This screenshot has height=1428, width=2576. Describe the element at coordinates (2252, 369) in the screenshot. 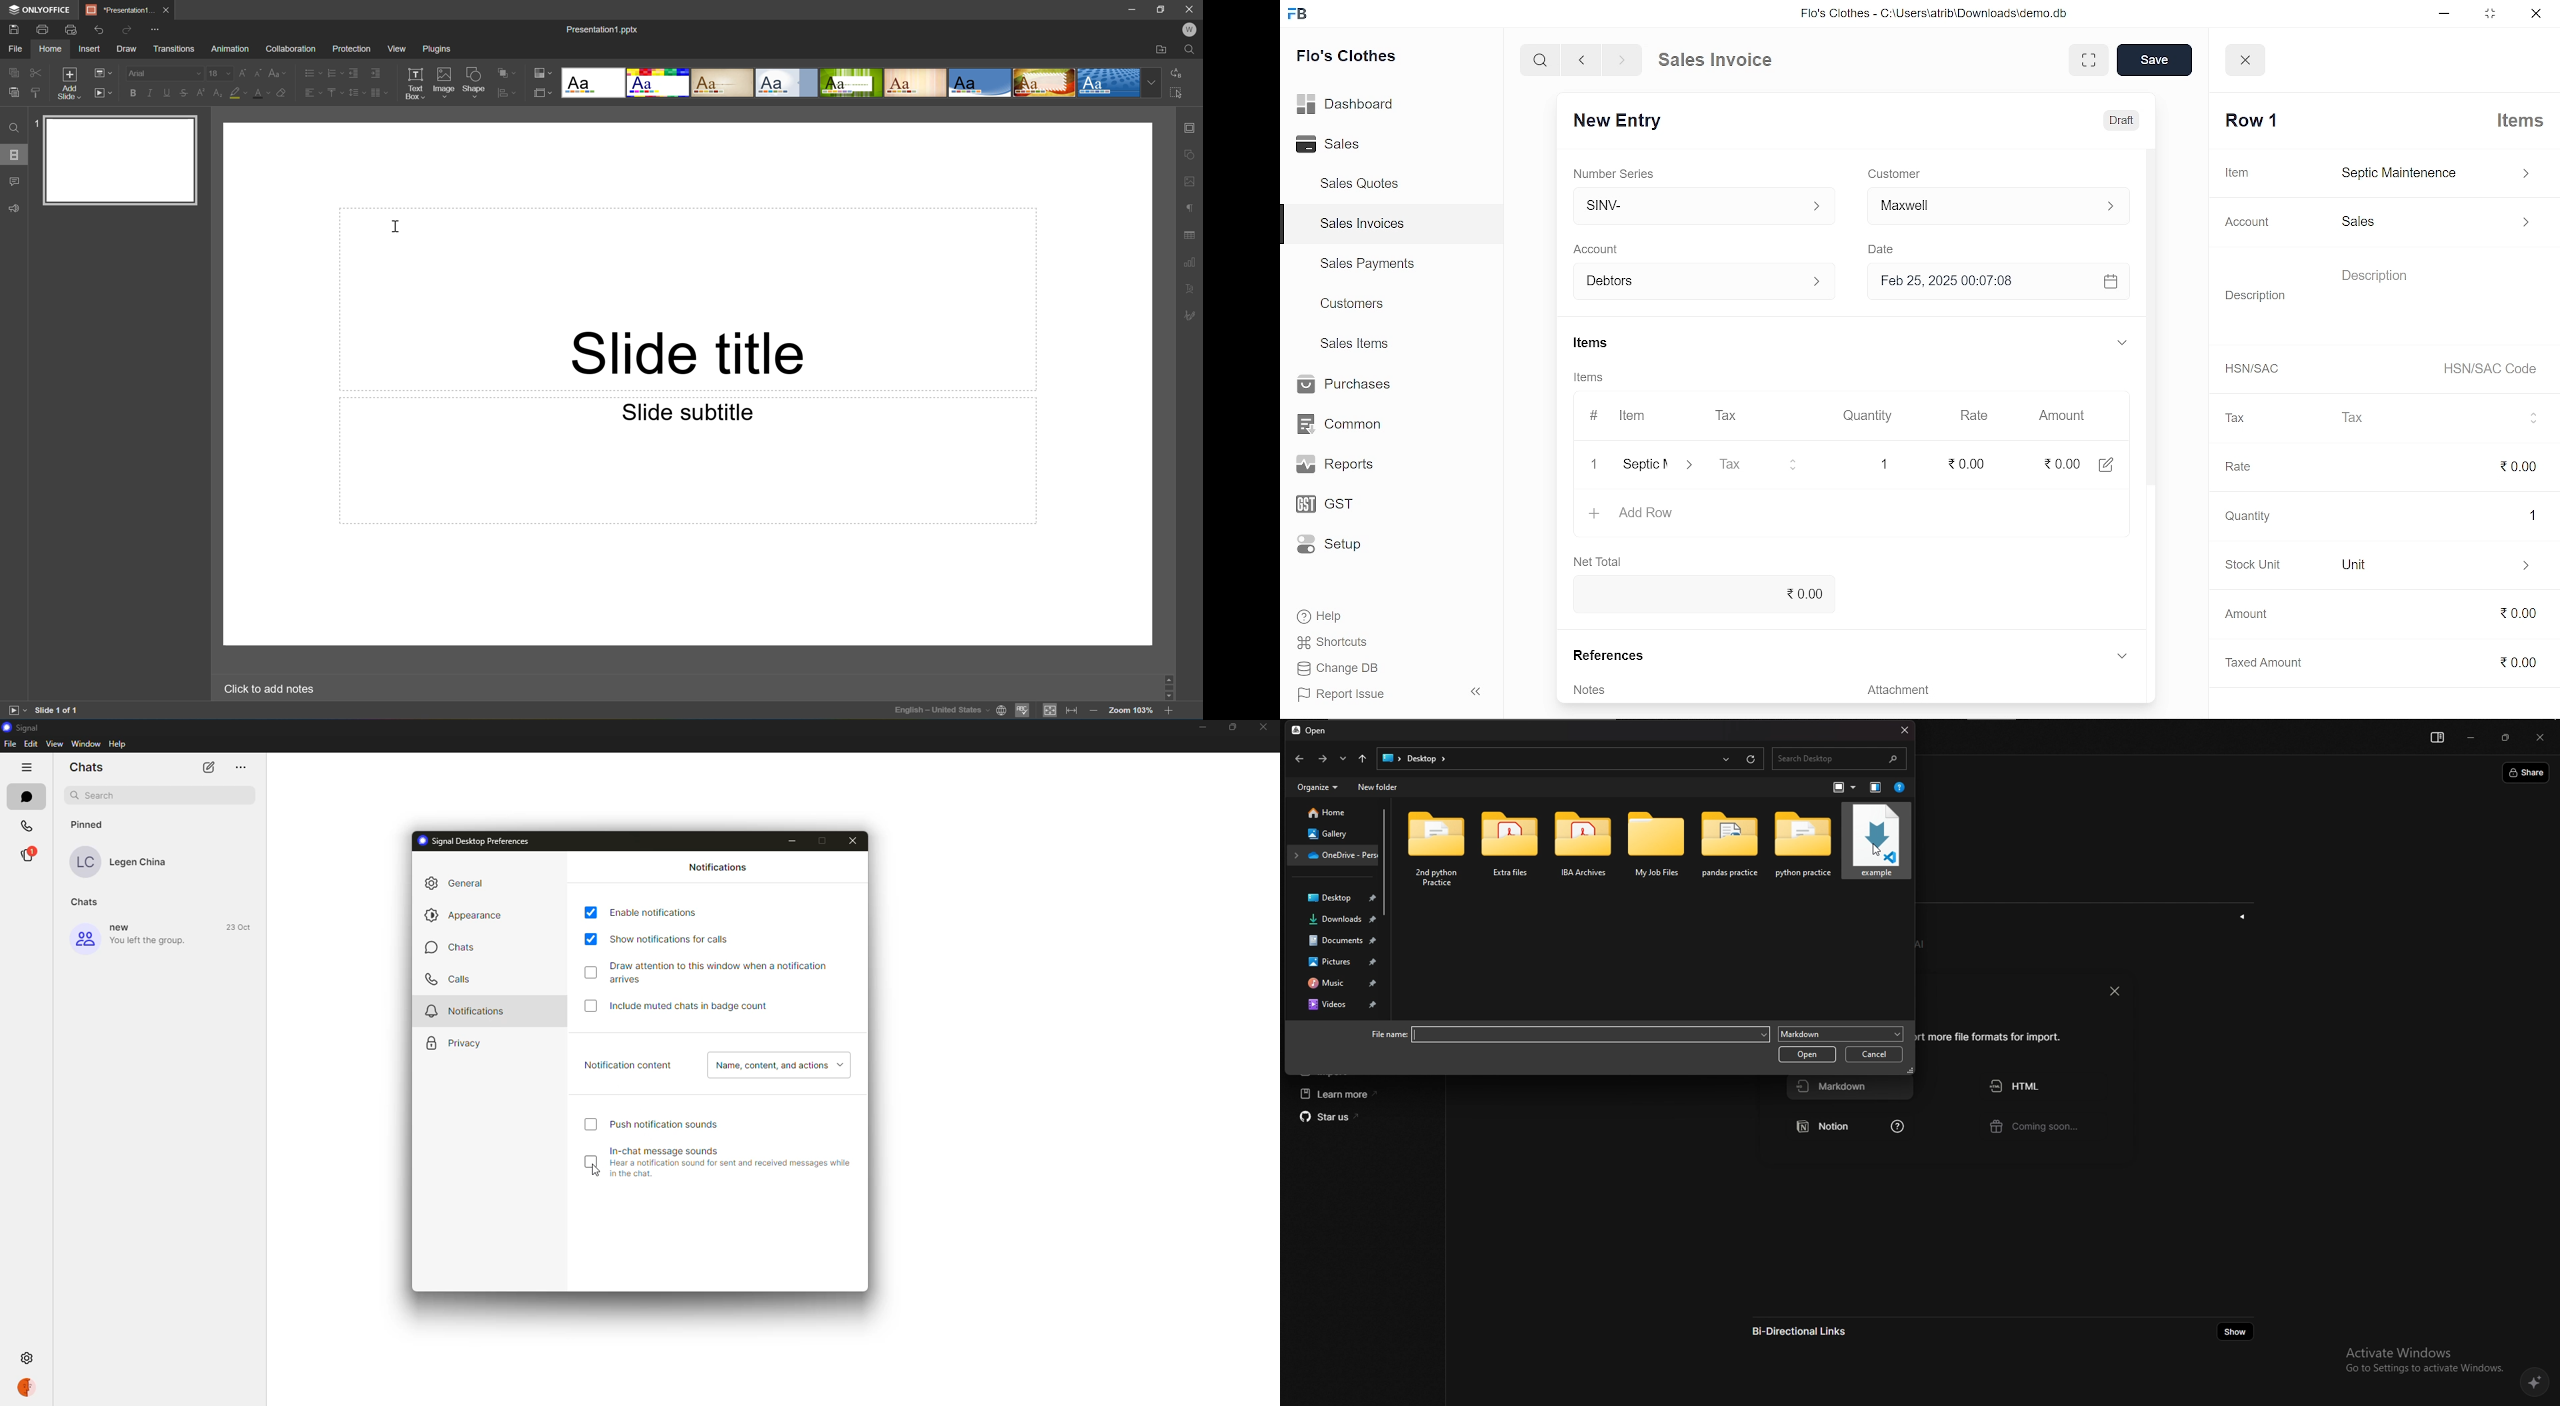

I see `HSNISAC` at that location.